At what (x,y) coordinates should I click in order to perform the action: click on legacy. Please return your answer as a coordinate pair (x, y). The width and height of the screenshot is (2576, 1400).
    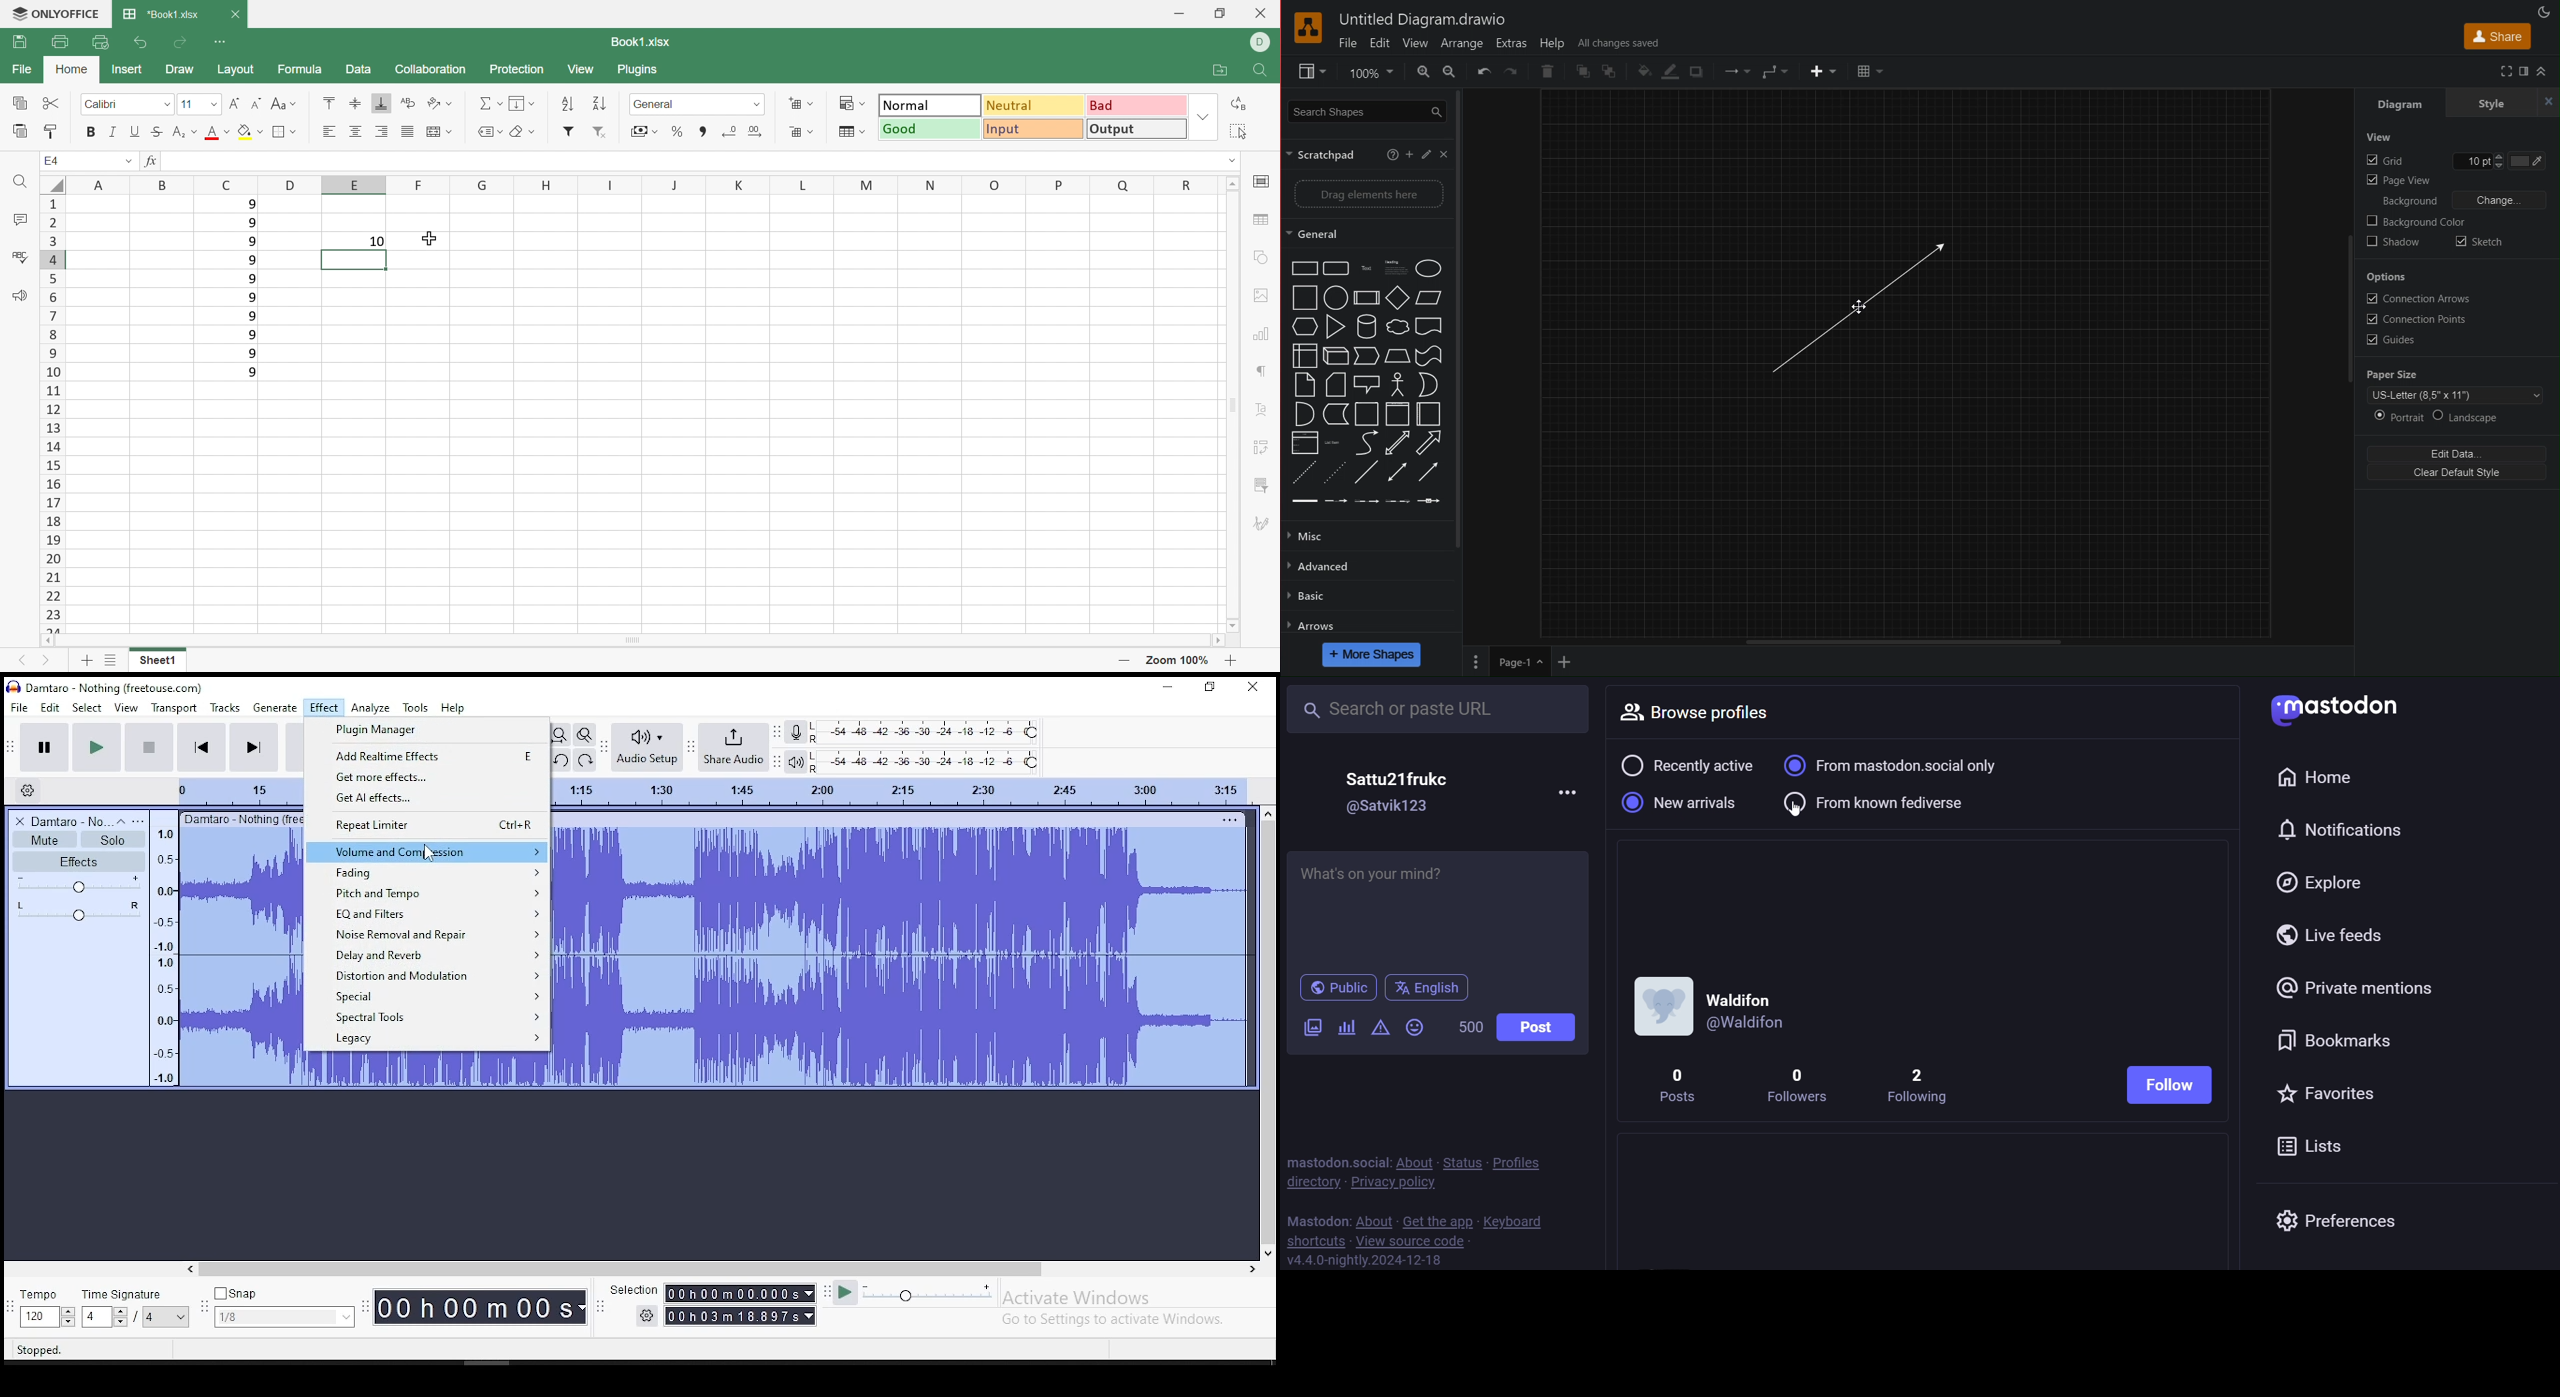
    Looking at the image, I should click on (426, 1040).